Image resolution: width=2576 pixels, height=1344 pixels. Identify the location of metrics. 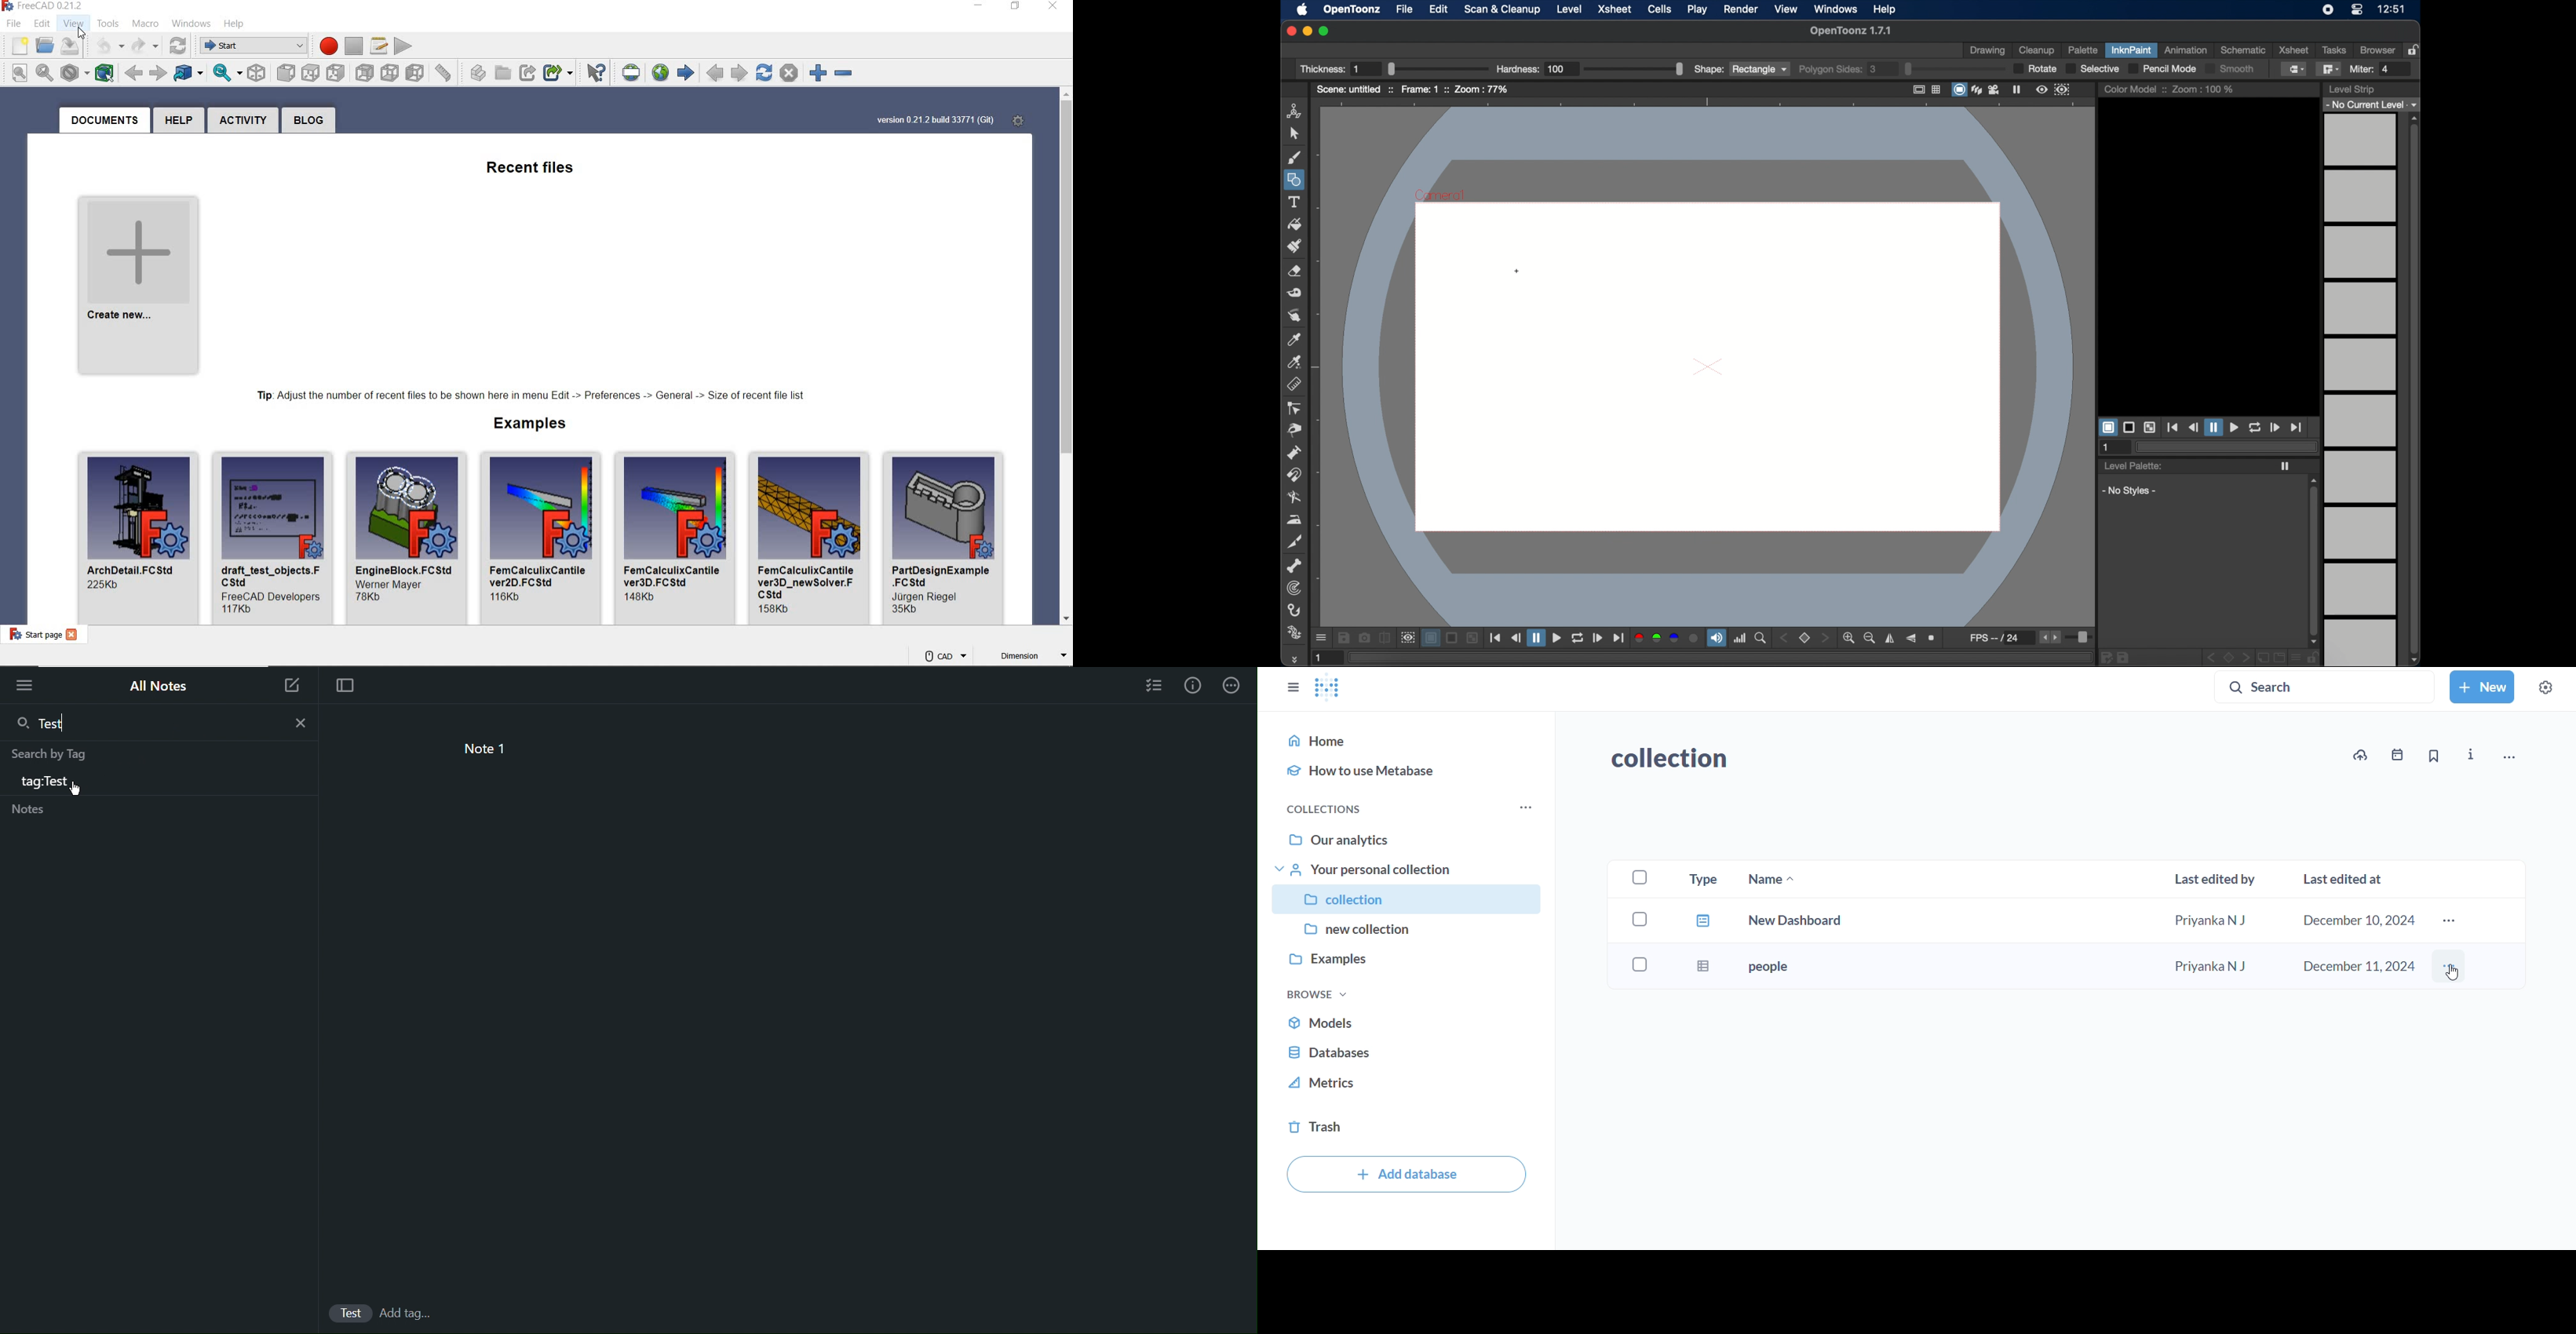
(1408, 1087).